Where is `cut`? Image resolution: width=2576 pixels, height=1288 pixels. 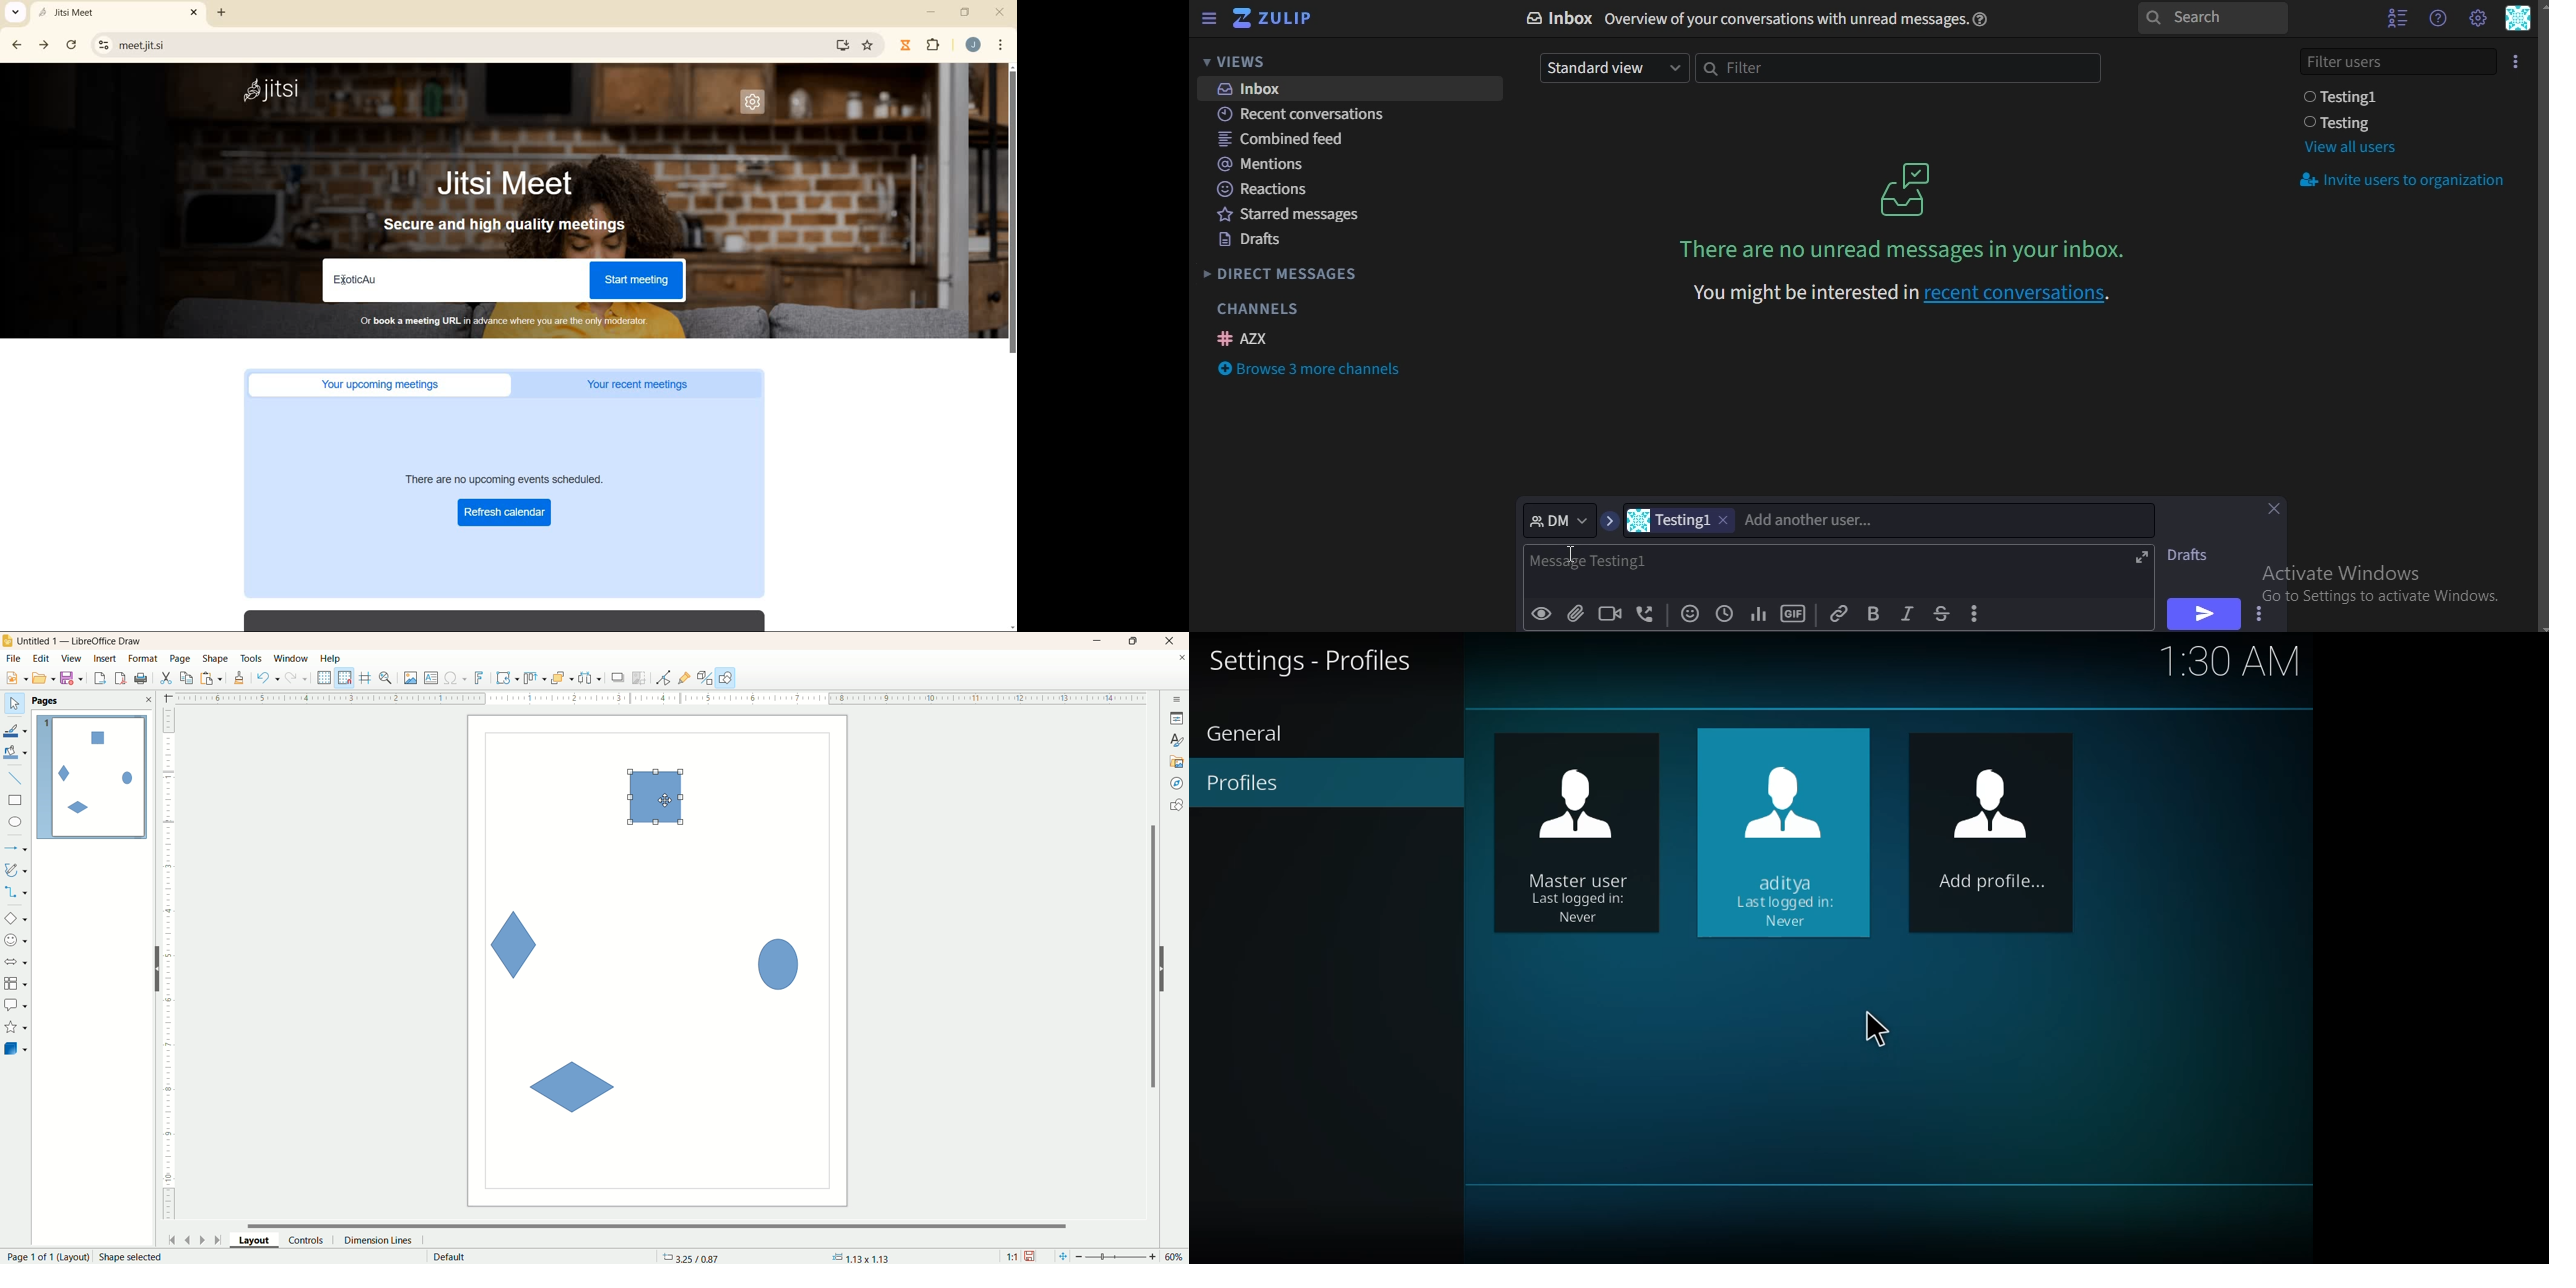 cut is located at coordinates (165, 678).